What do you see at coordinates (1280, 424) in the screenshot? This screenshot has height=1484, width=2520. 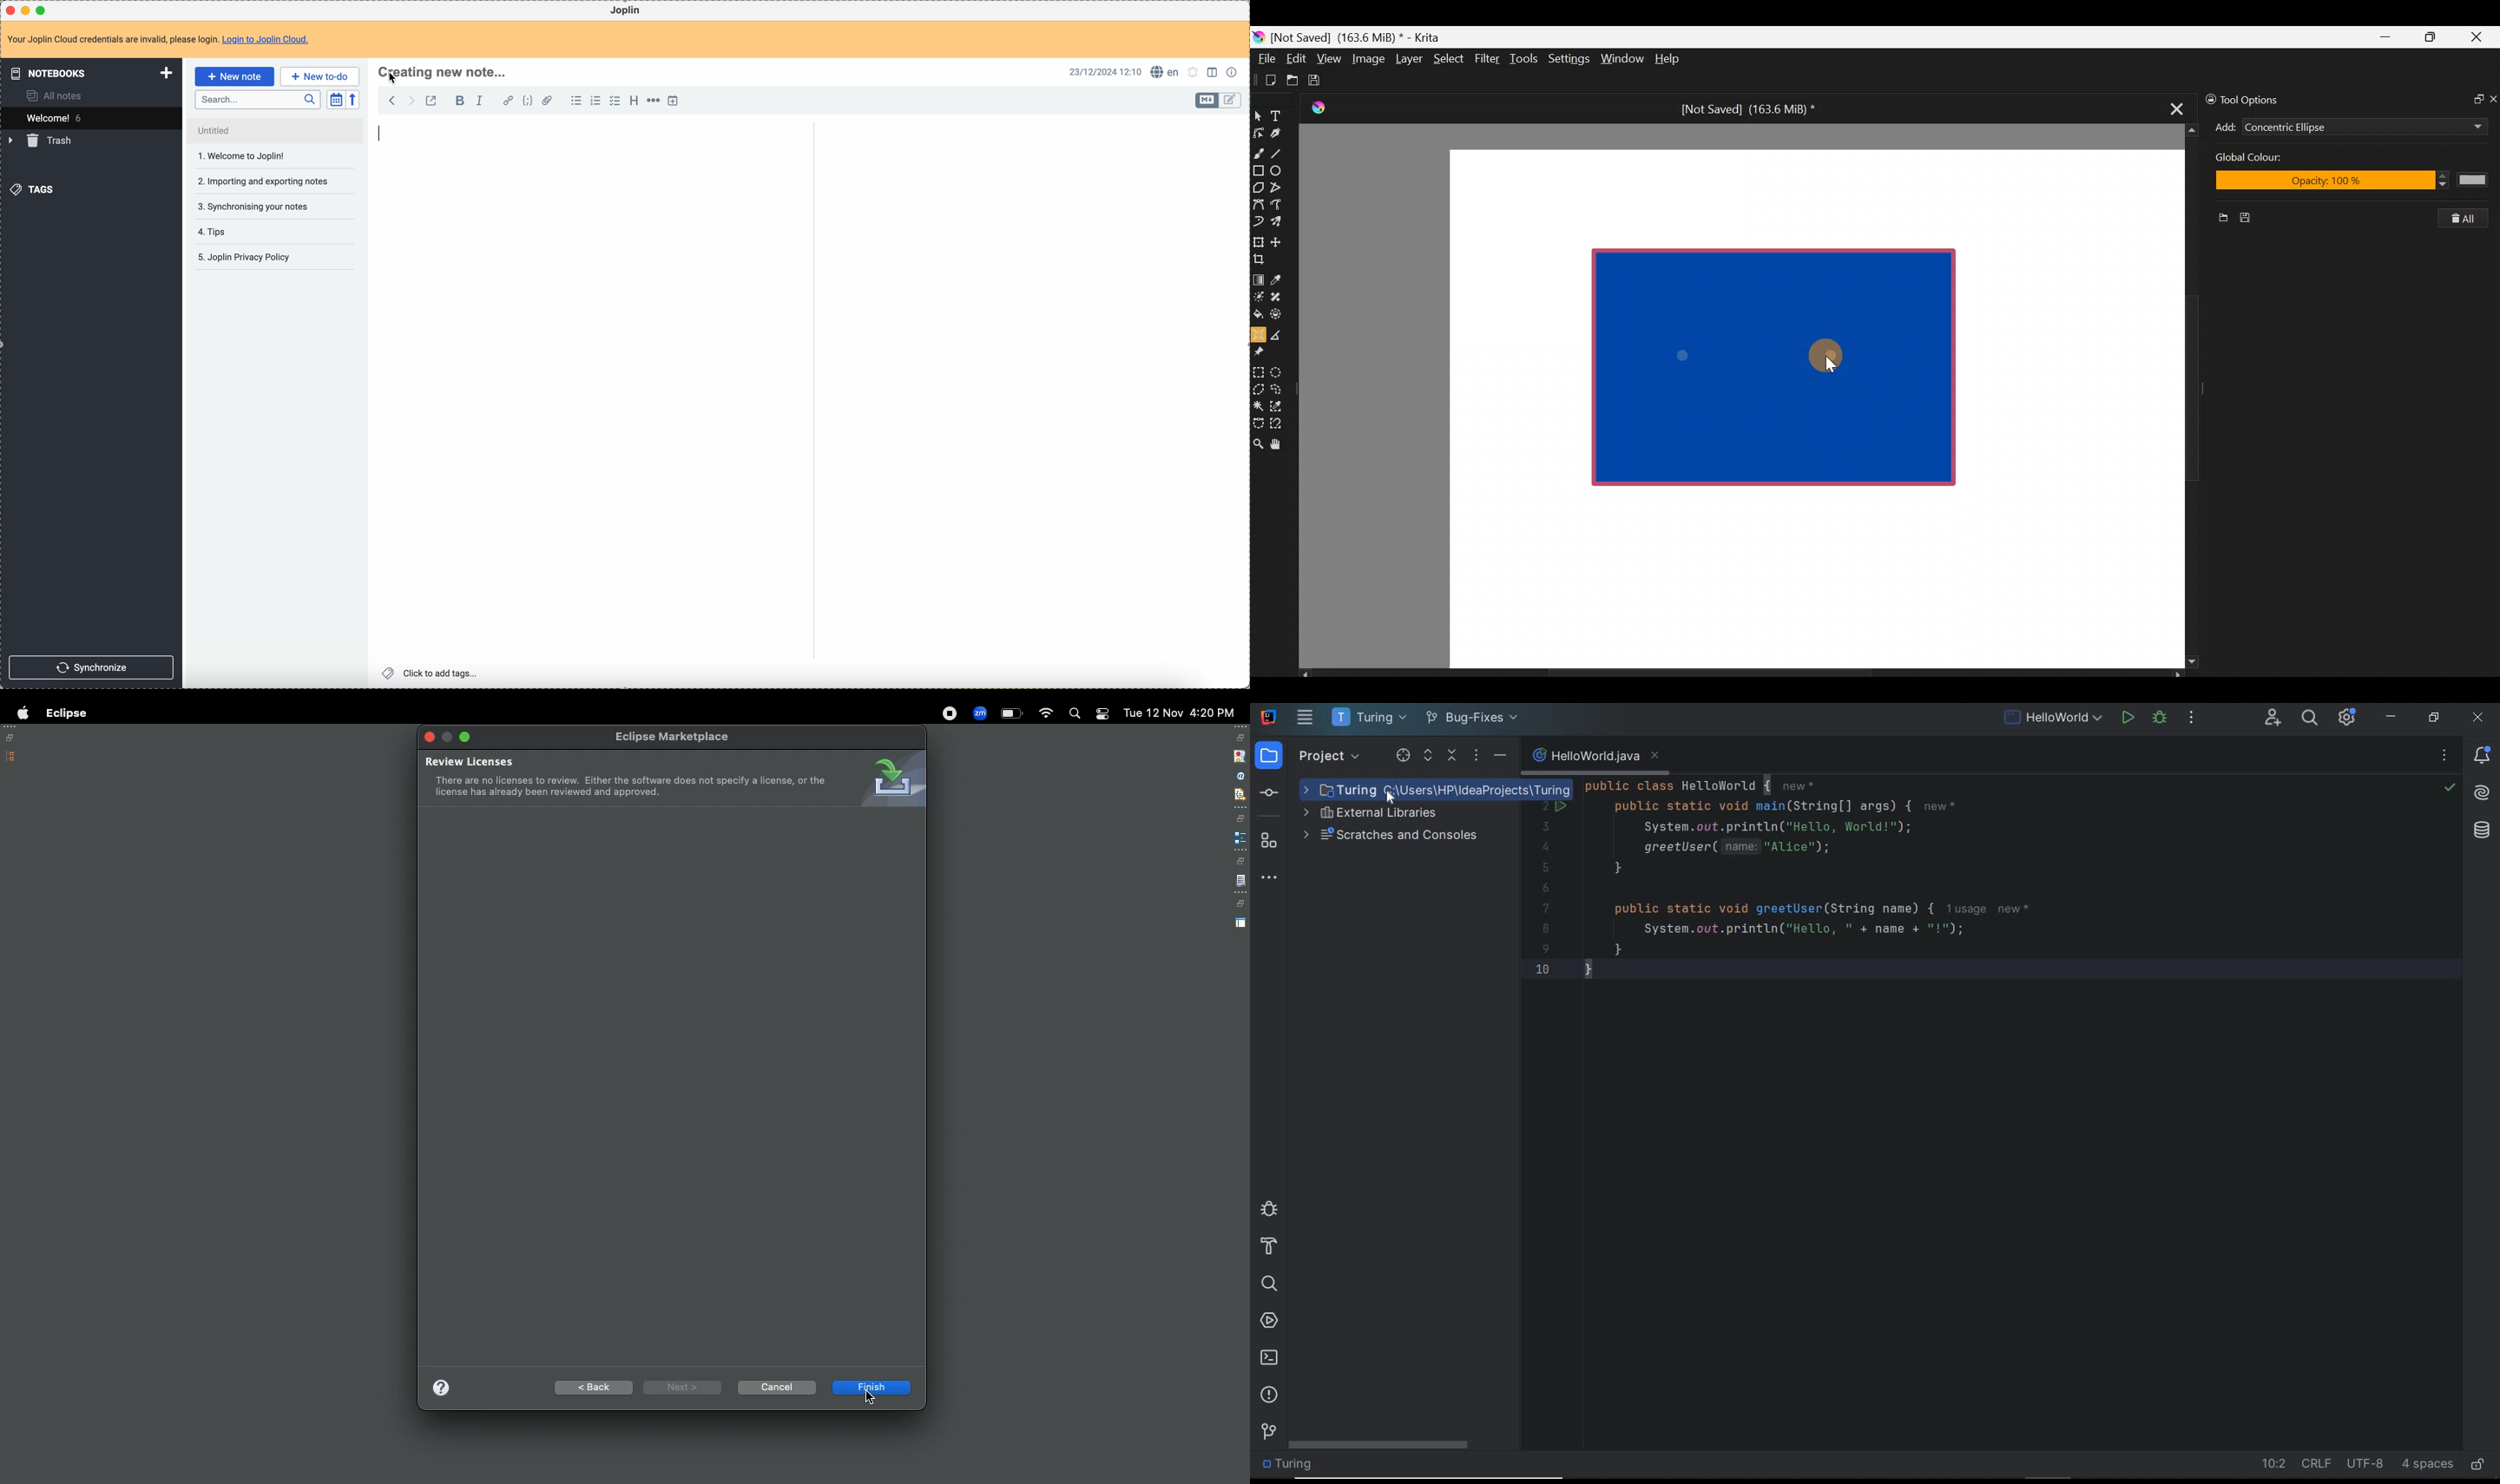 I see `Magnetic curve selection tool` at bounding box center [1280, 424].